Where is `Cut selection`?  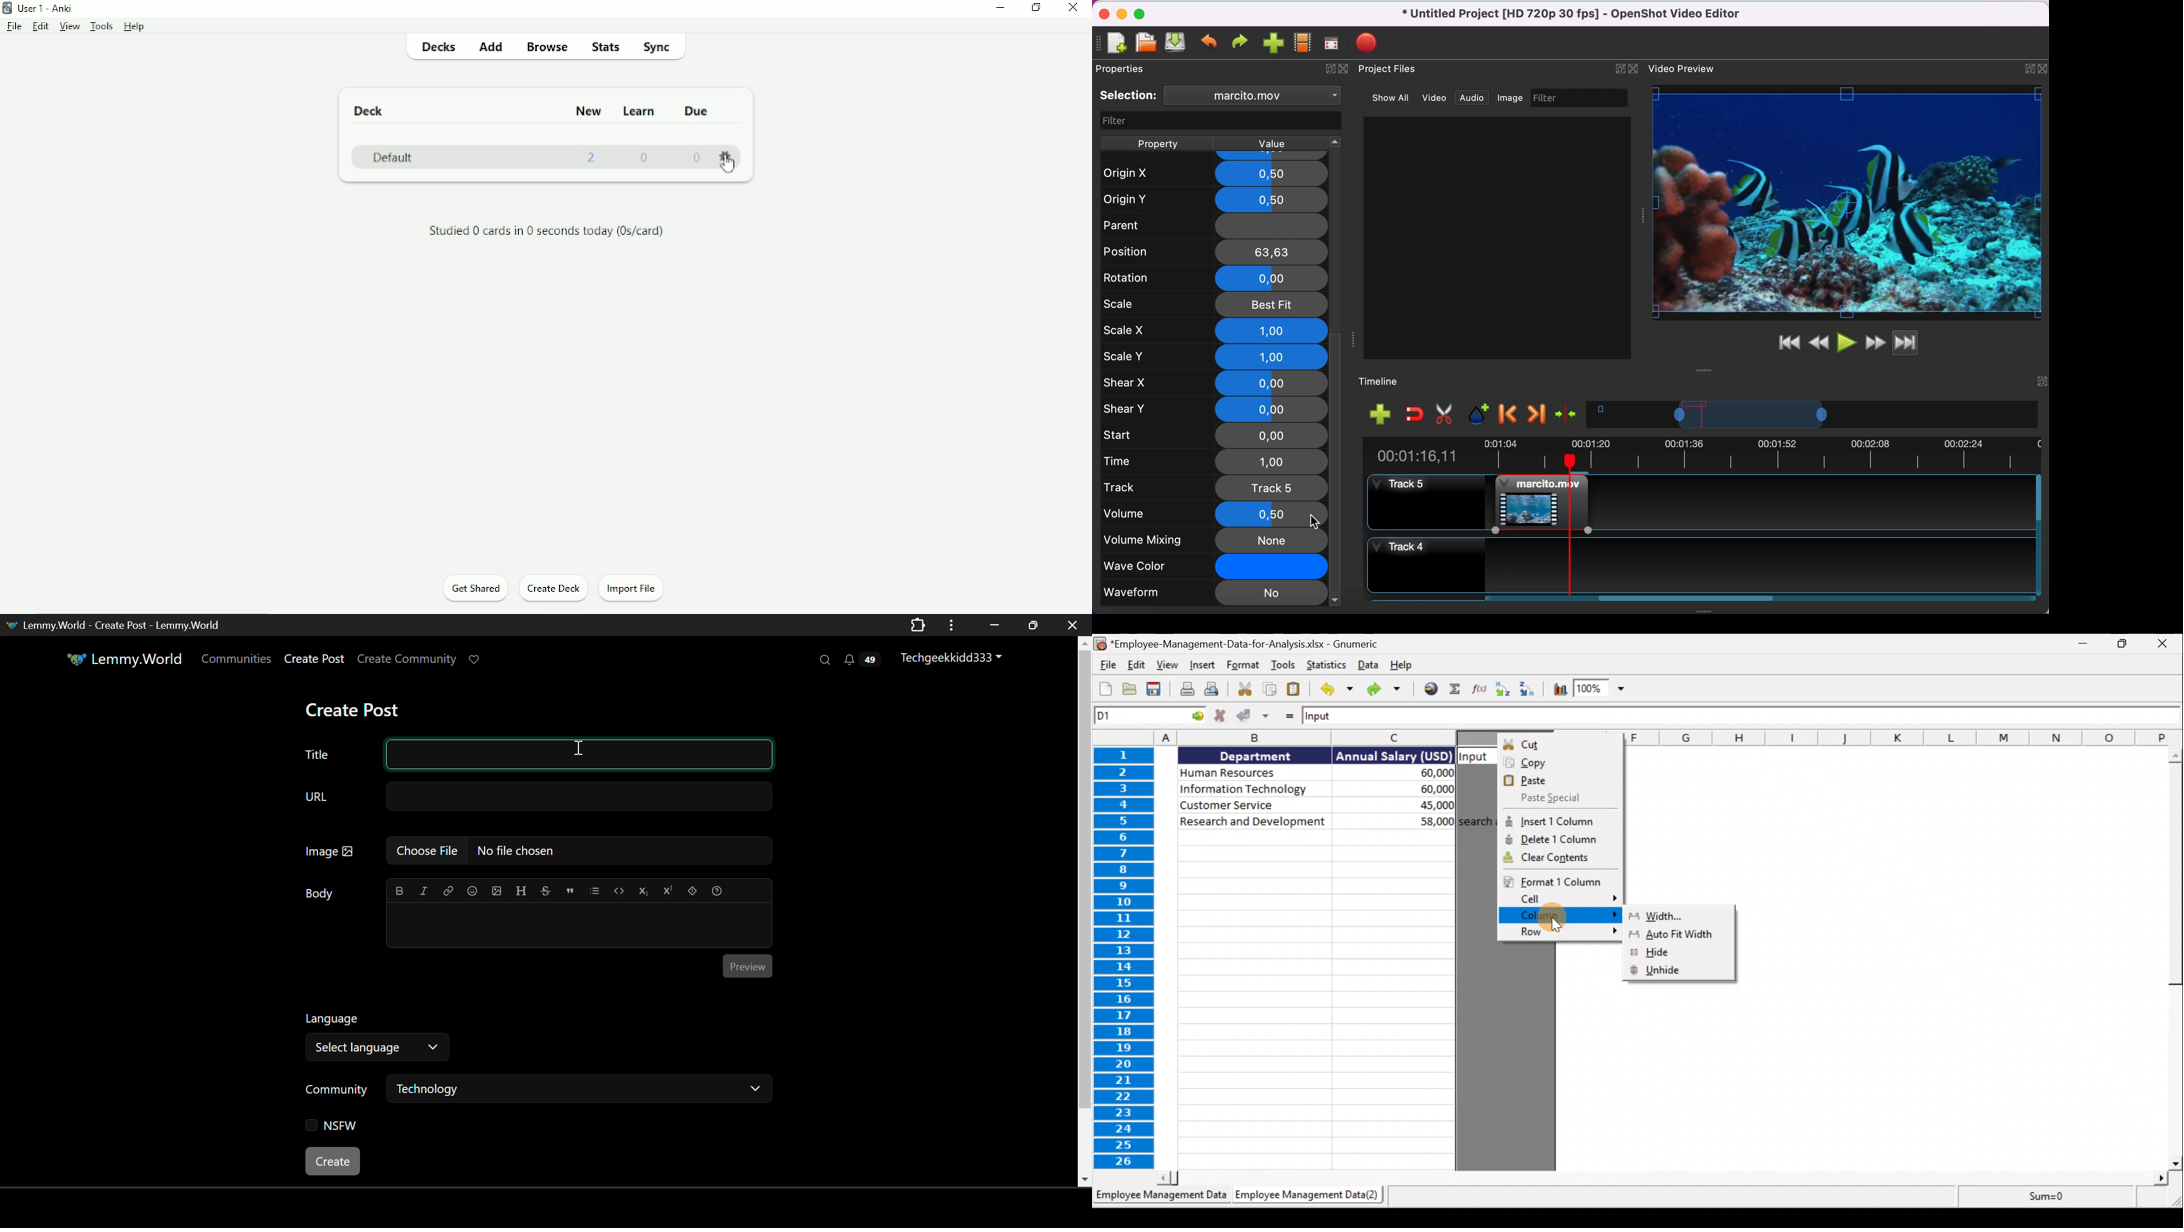
Cut selection is located at coordinates (1243, 690).